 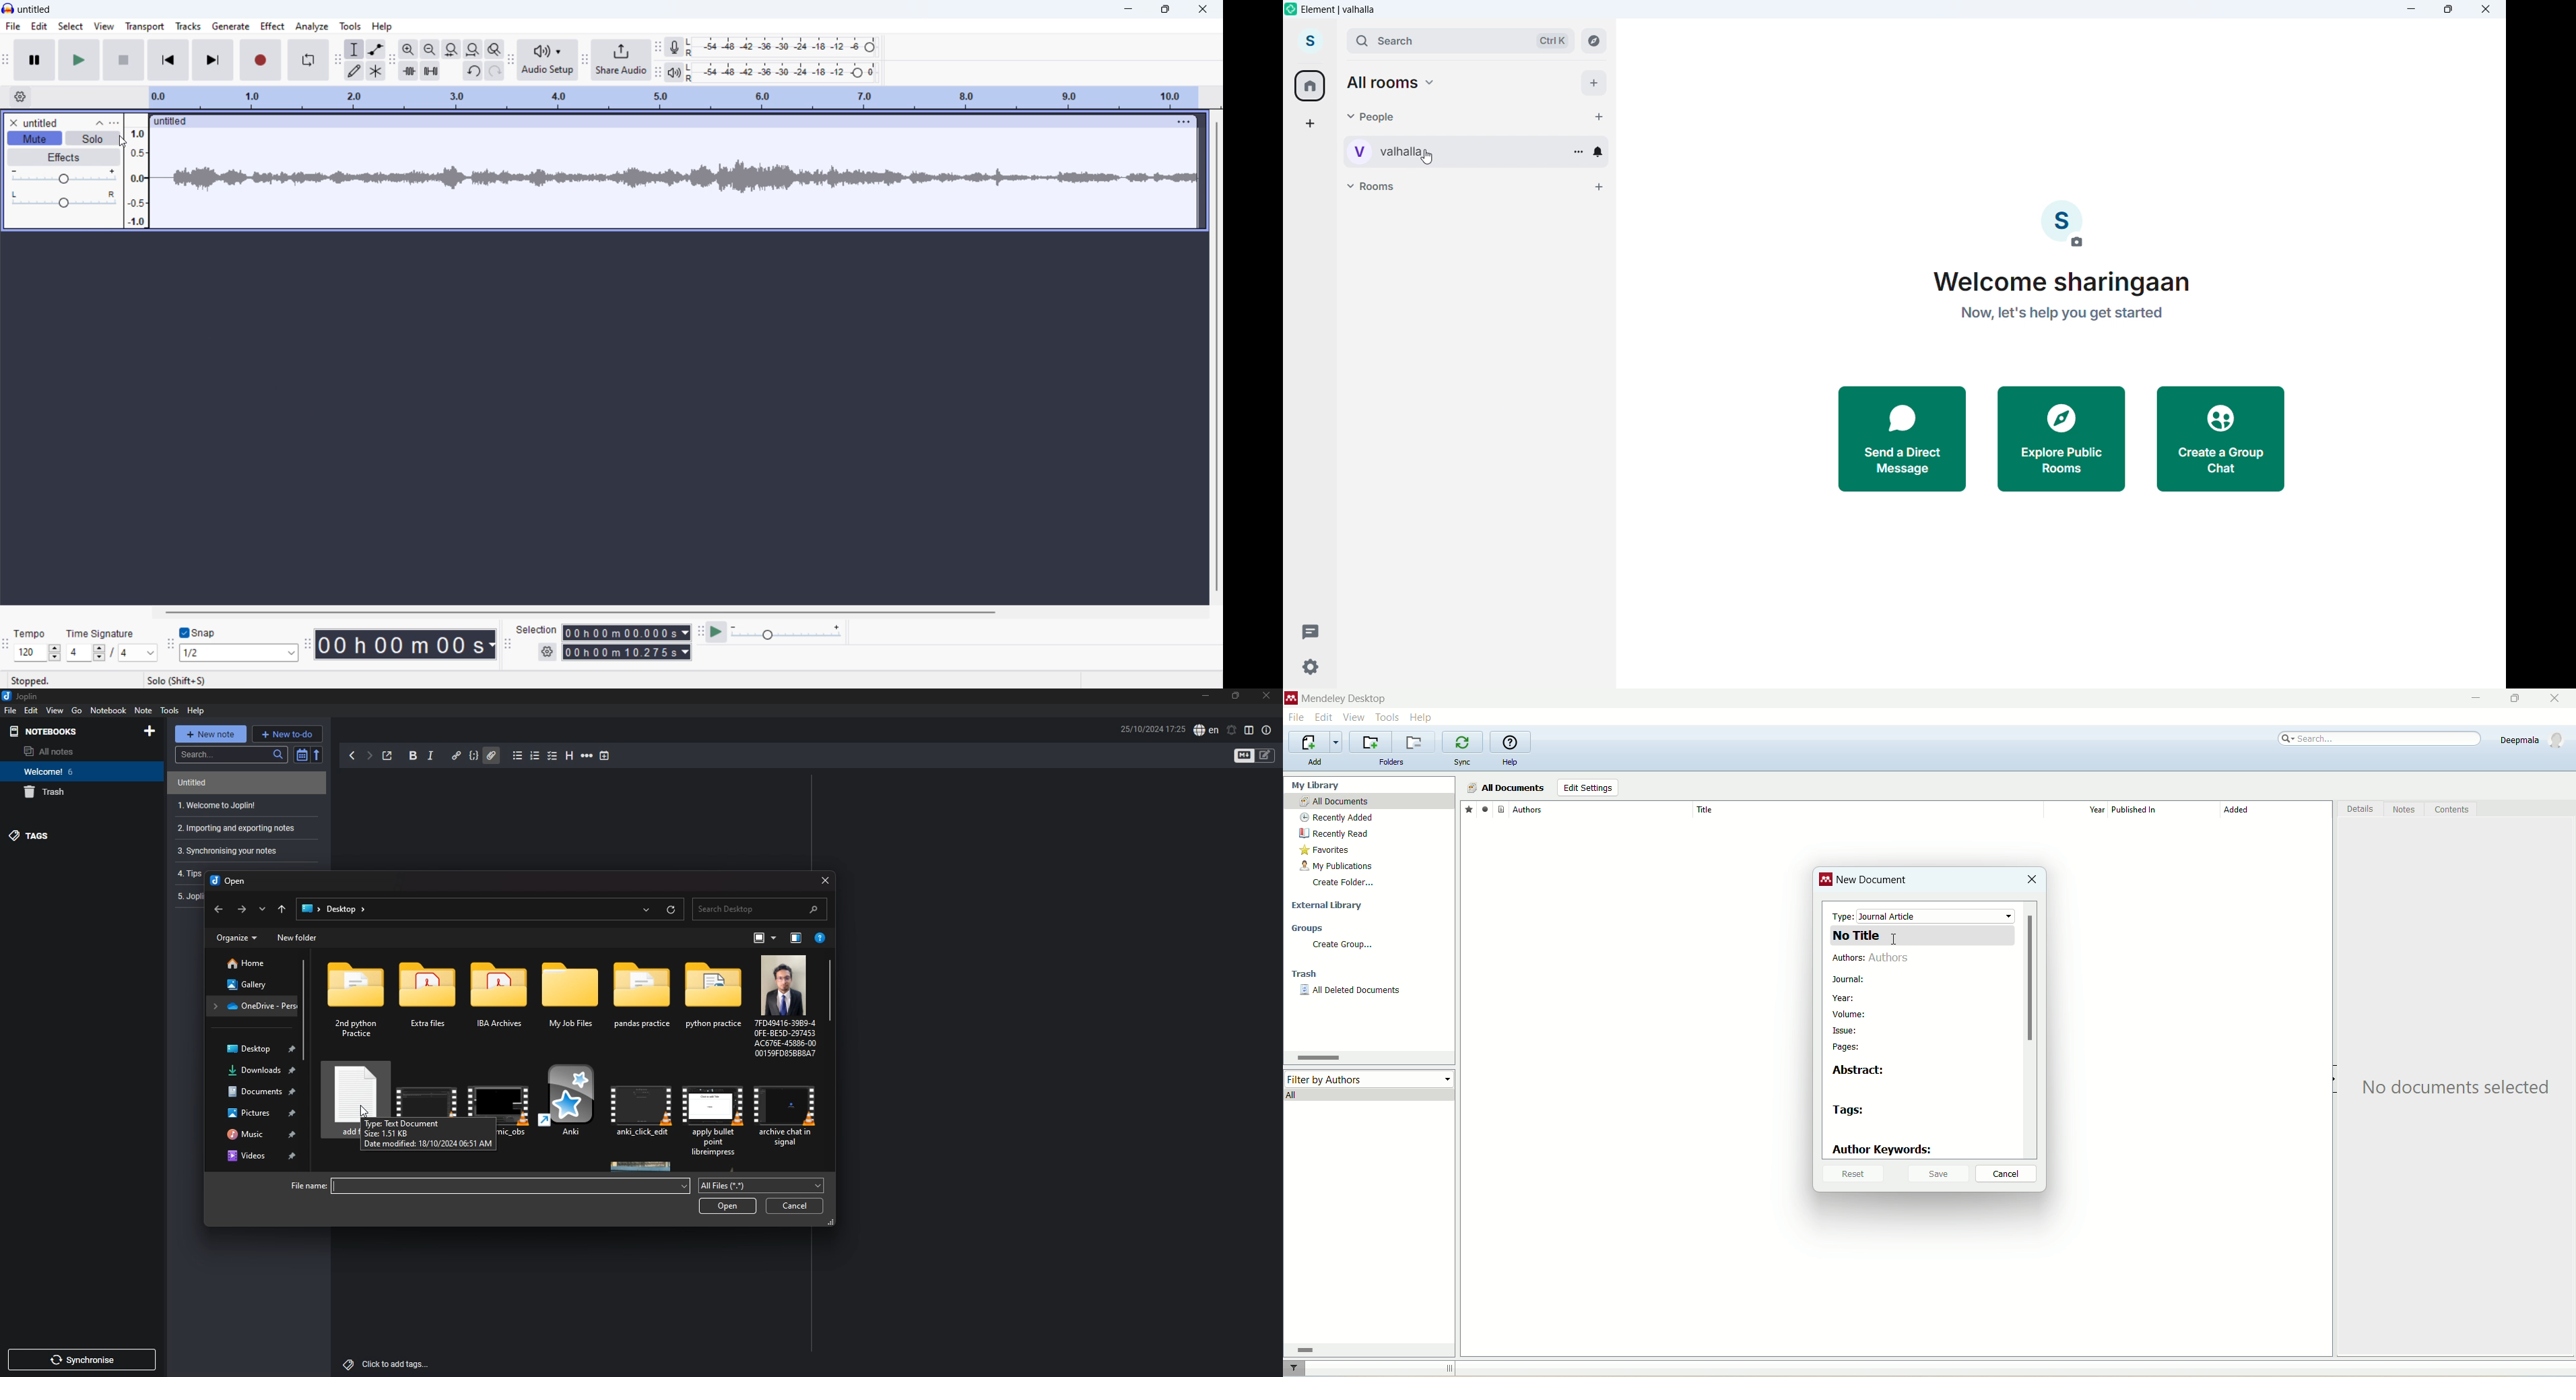 I want to click on 1.Welcome to Joplin, so click(x=243, y=805).